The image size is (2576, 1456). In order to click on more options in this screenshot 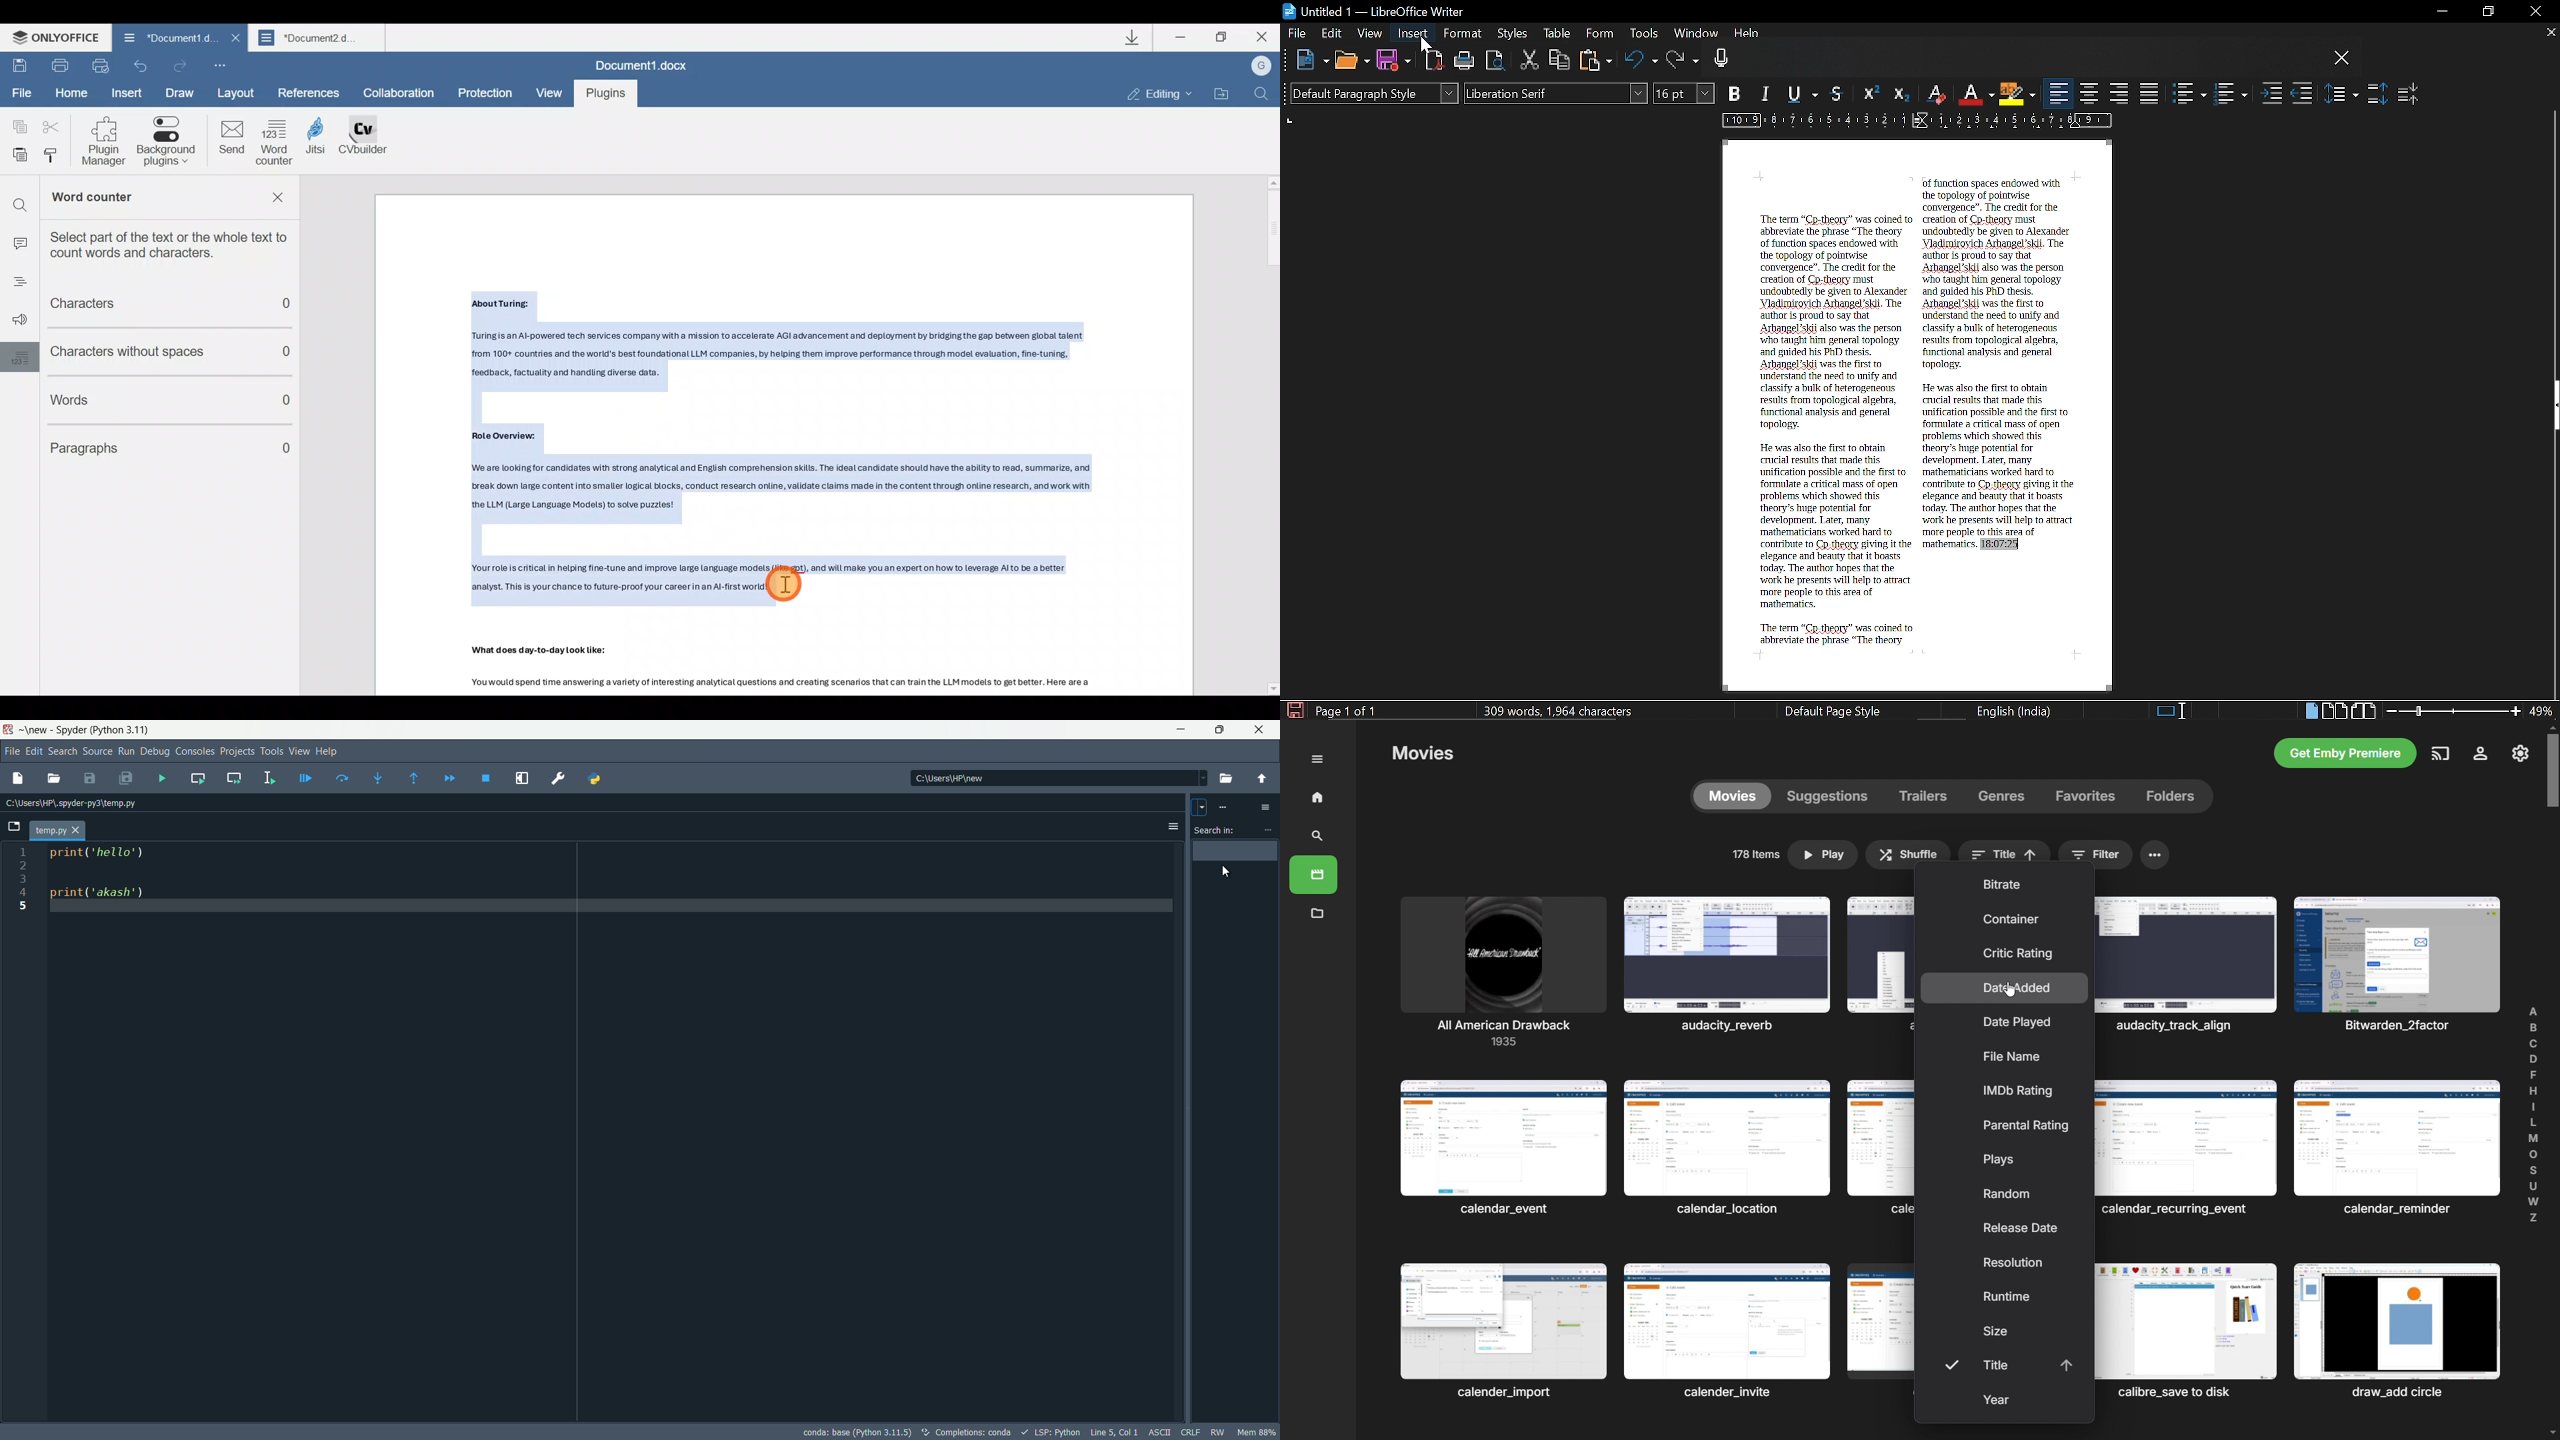, I will do `click(1266, 807)`.